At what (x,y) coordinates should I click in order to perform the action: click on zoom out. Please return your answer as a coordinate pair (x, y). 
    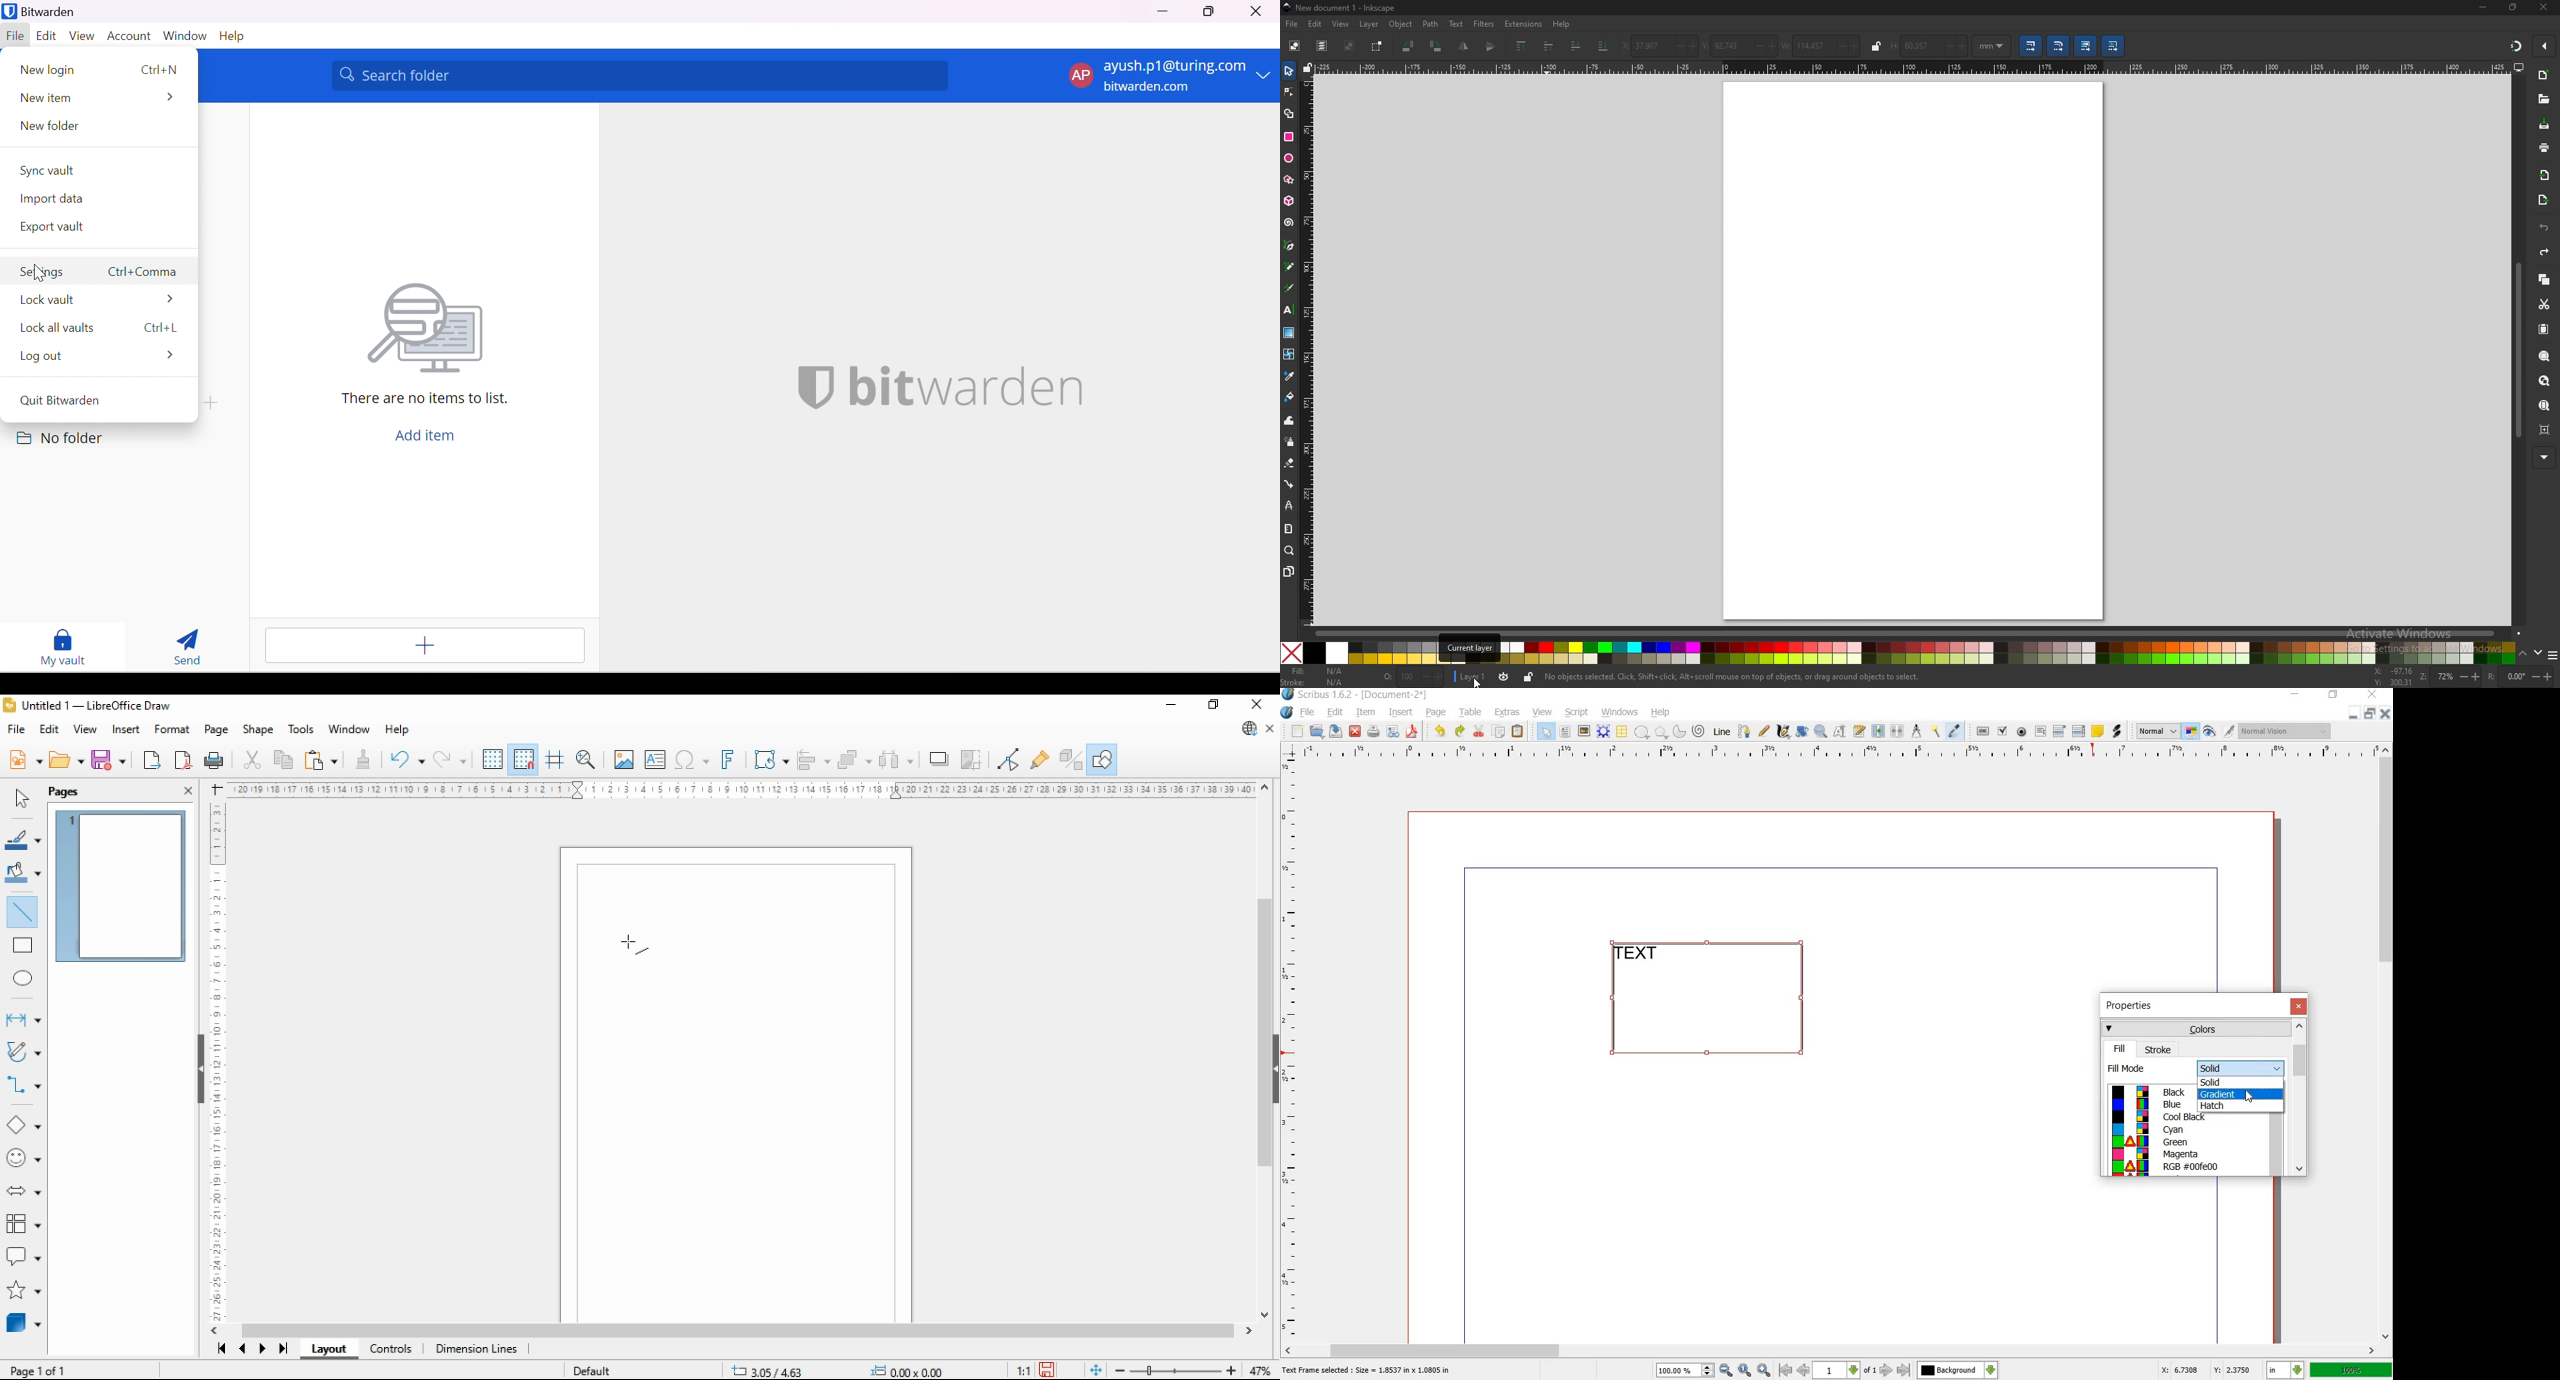
    Looking at the image, I should click on (1726, 1371).